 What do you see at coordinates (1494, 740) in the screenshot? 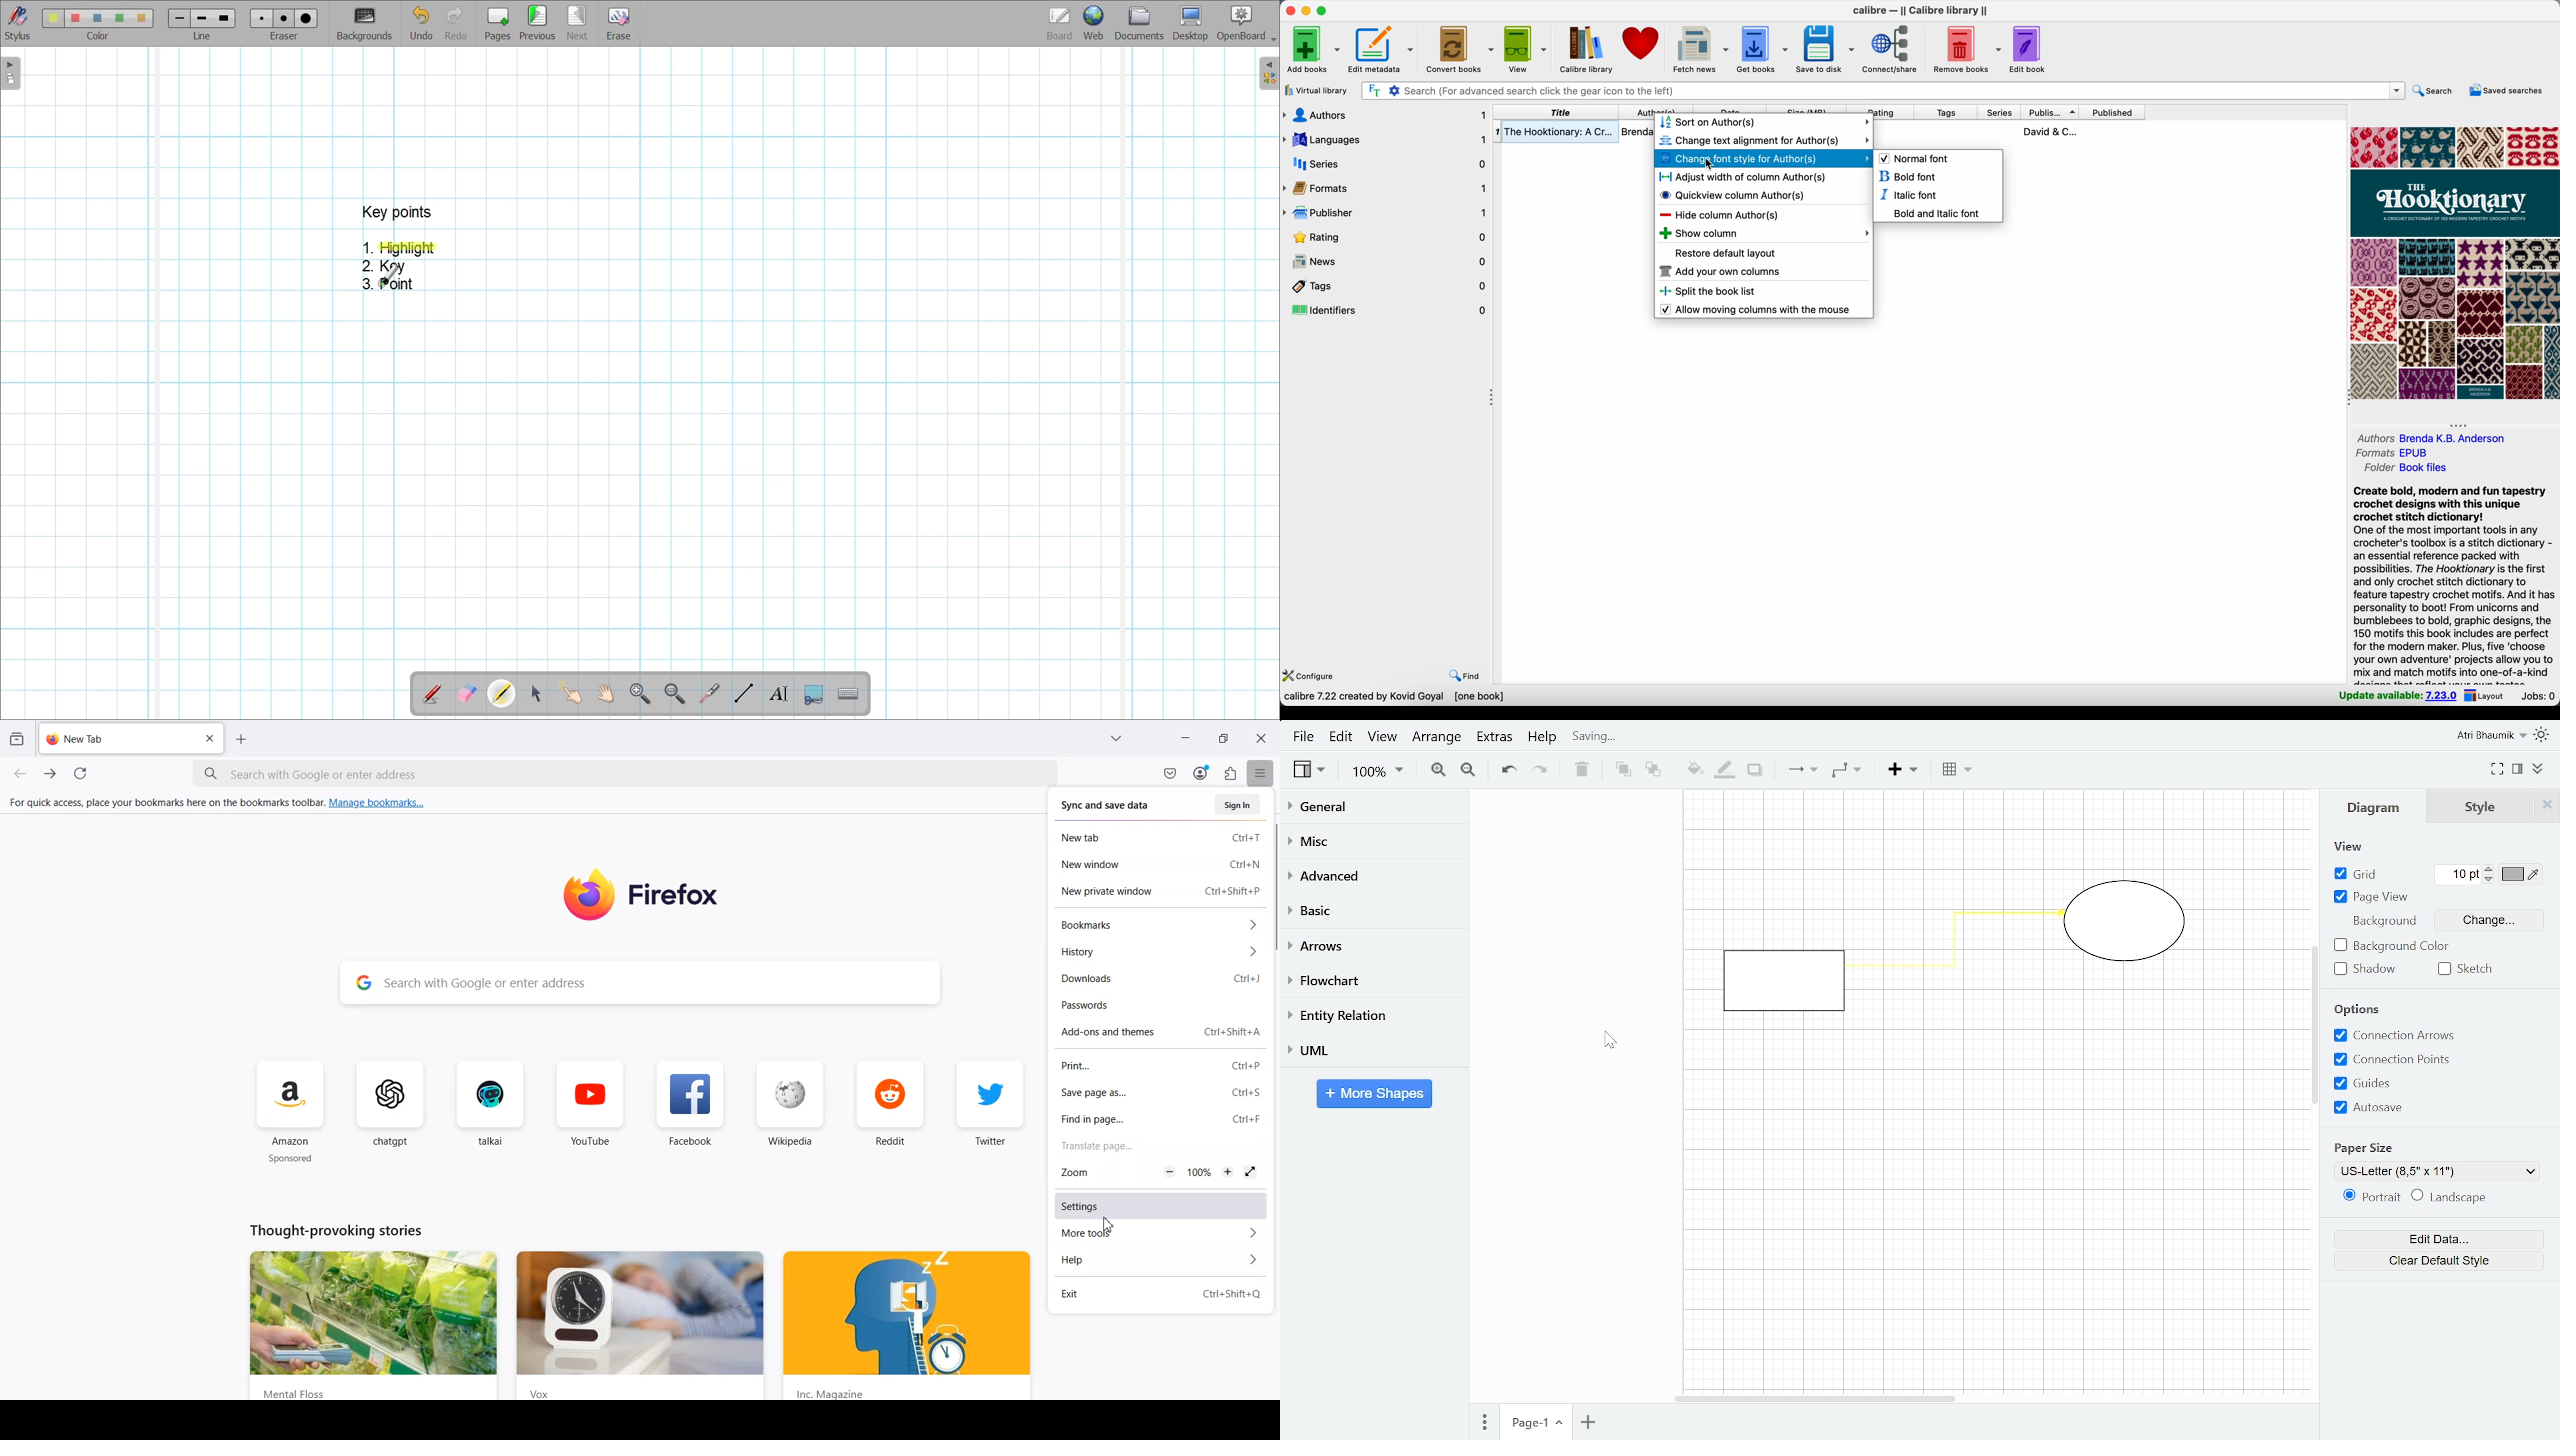
I see `Extras` at bounding box center [1494, 740].